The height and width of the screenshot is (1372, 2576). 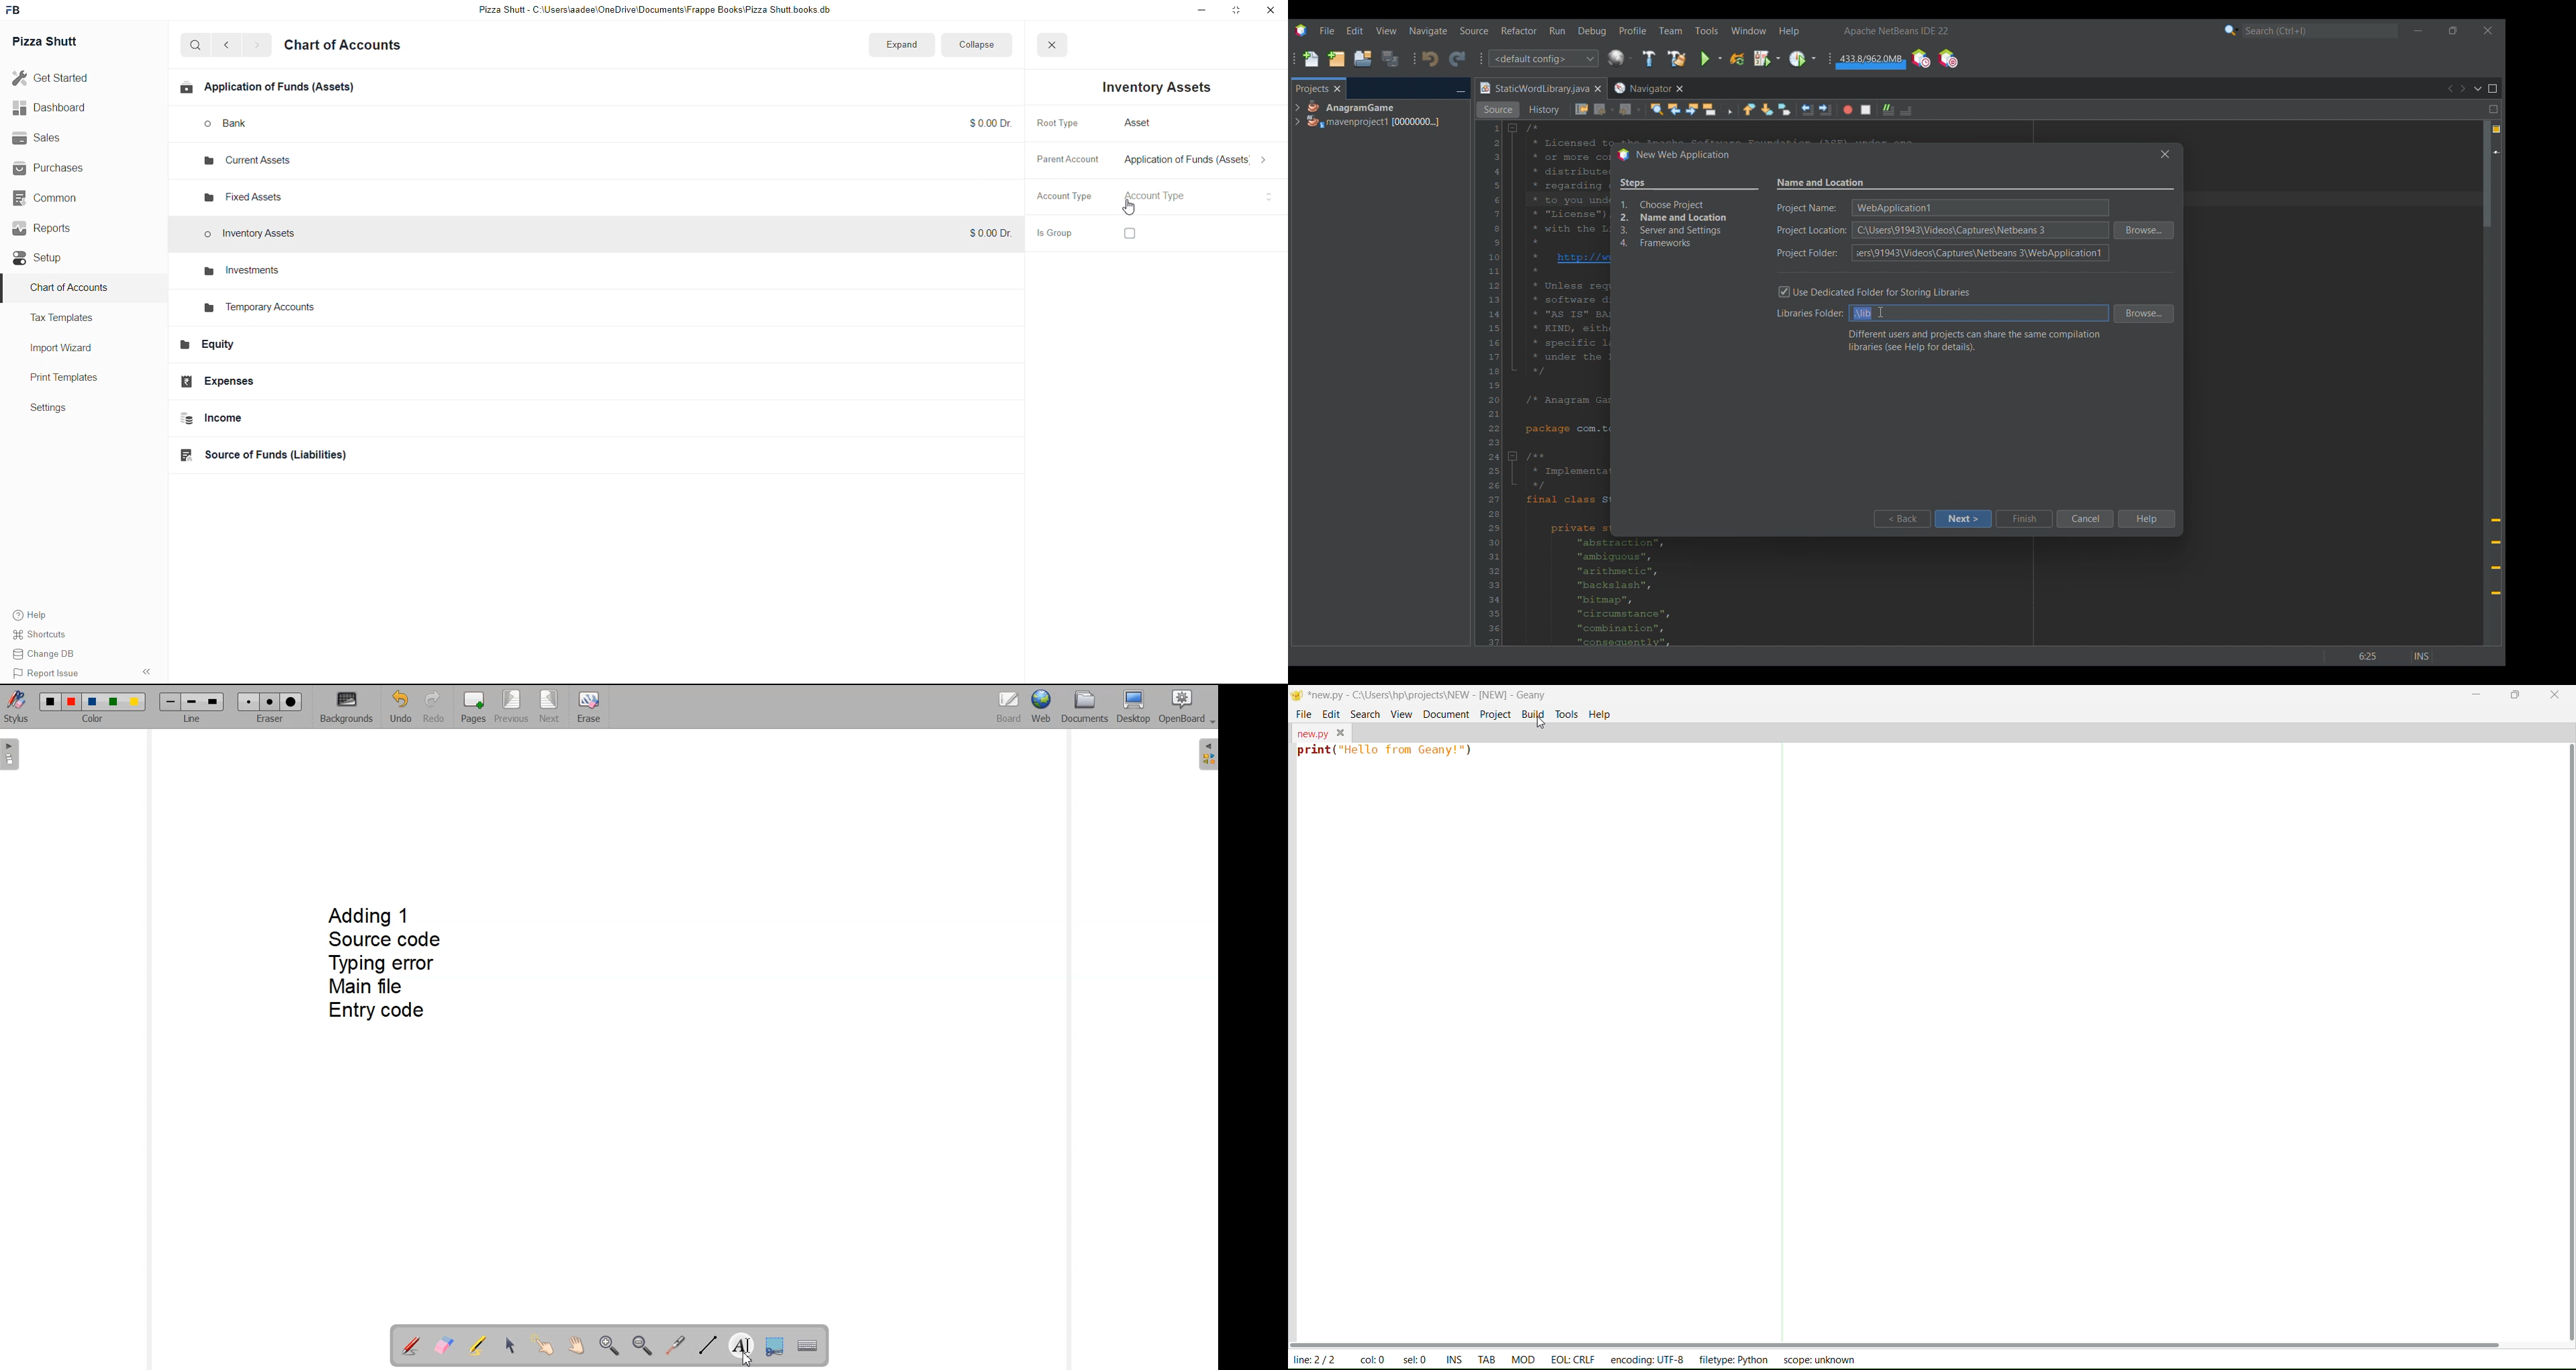 What do you see at coordinates (983, 233) in the screenshot?
I see `$0.00 Dr.` at bounding box center [983, 233].